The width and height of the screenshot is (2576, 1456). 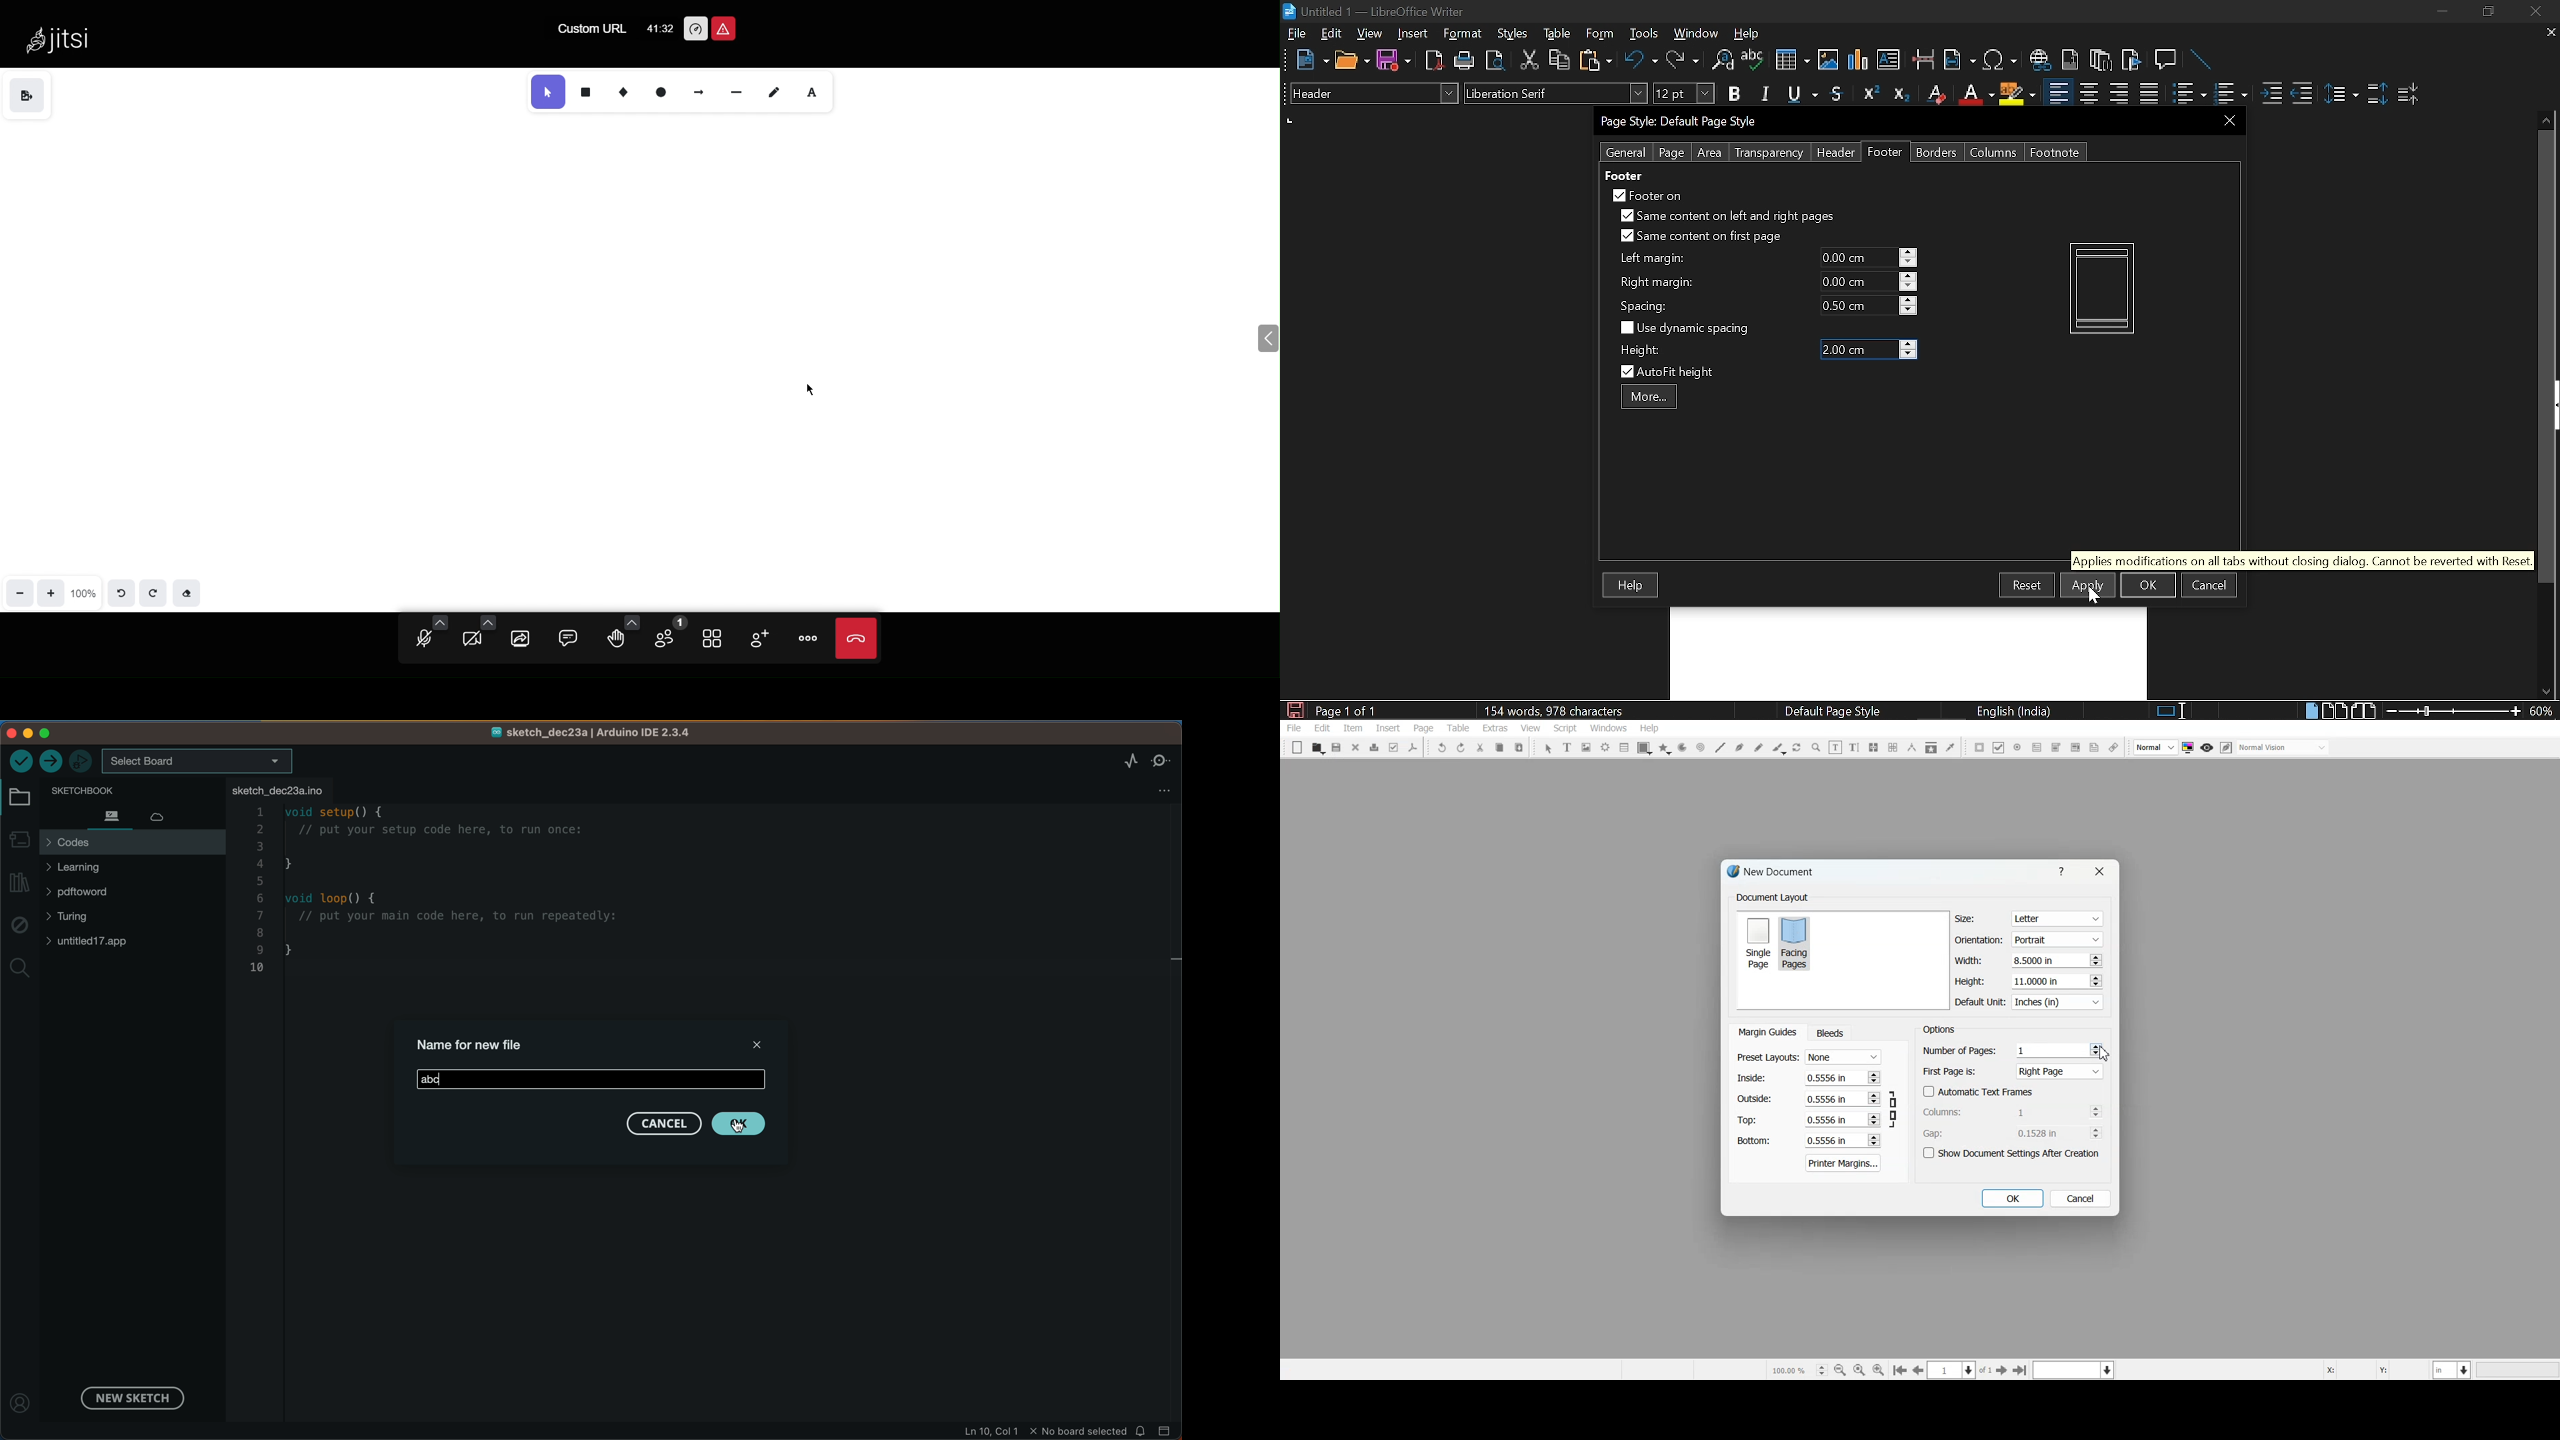 What do you see at coordinates (1568, 747) in the screenshot?
I see `Text Frame` at bounding box center [1568, 747].